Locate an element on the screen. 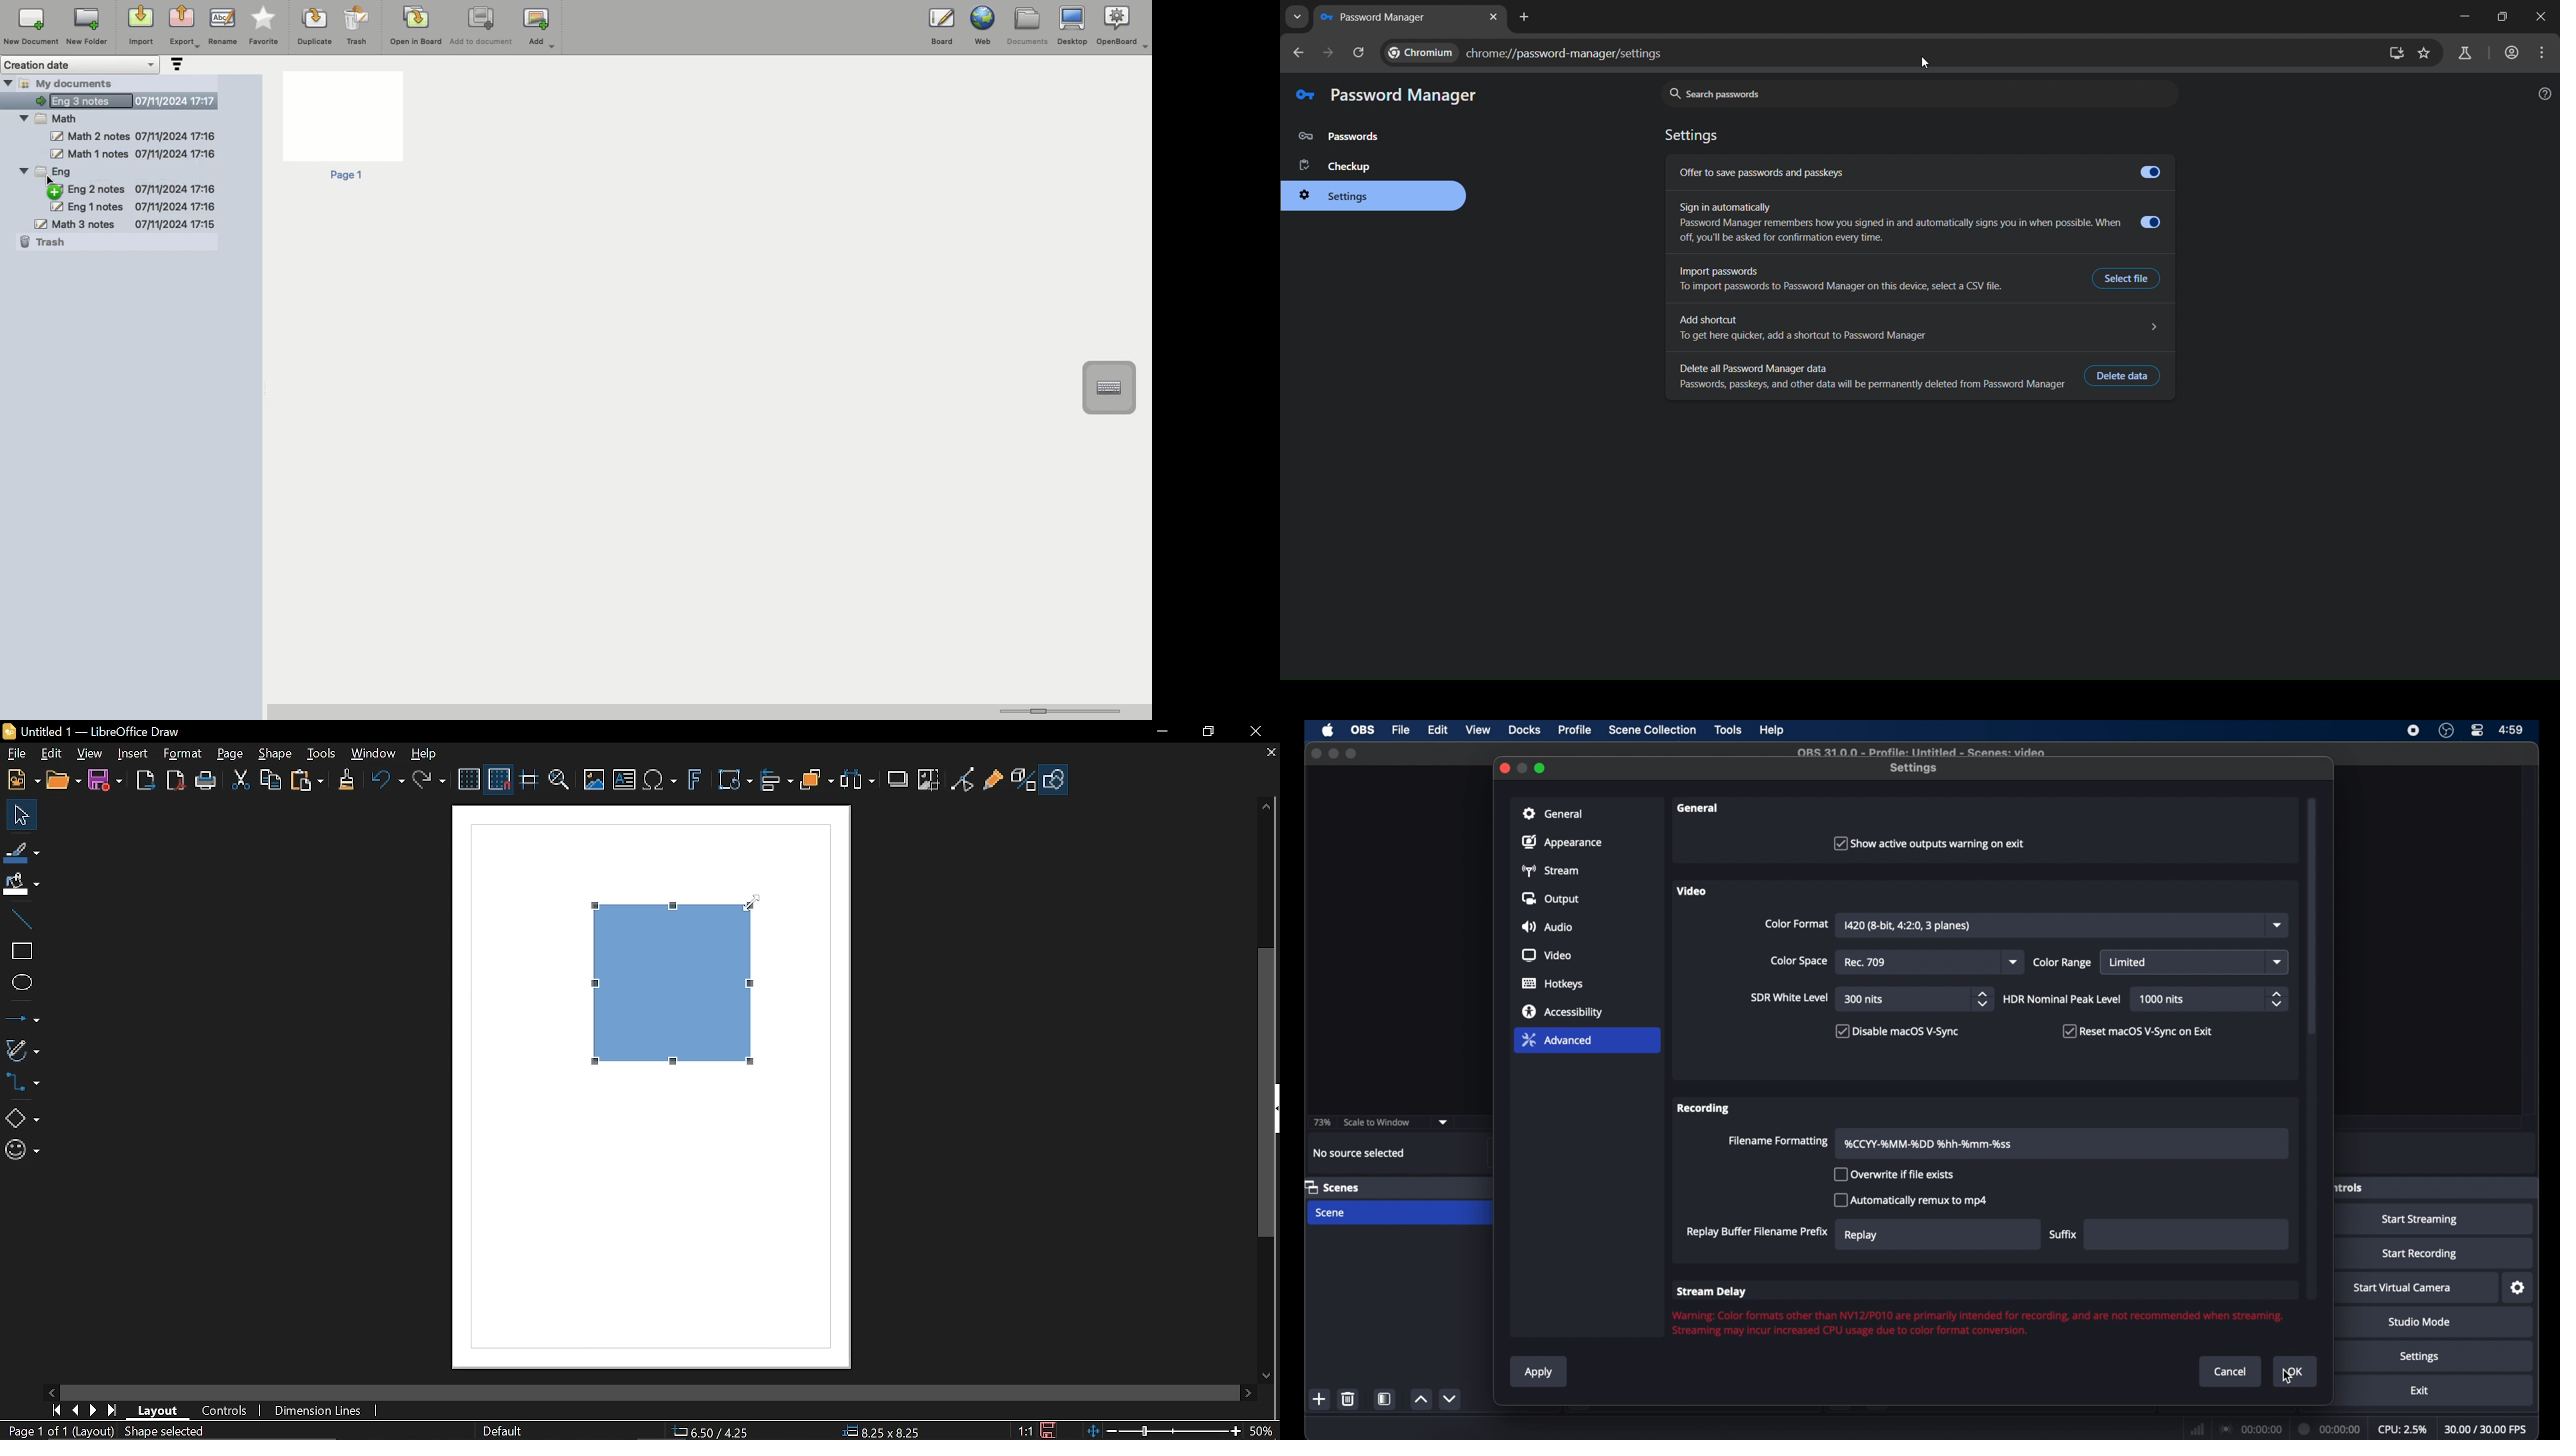 The width and height of the screenshot is (2576, 1456). close tab is located at coordinates (1490, 17).